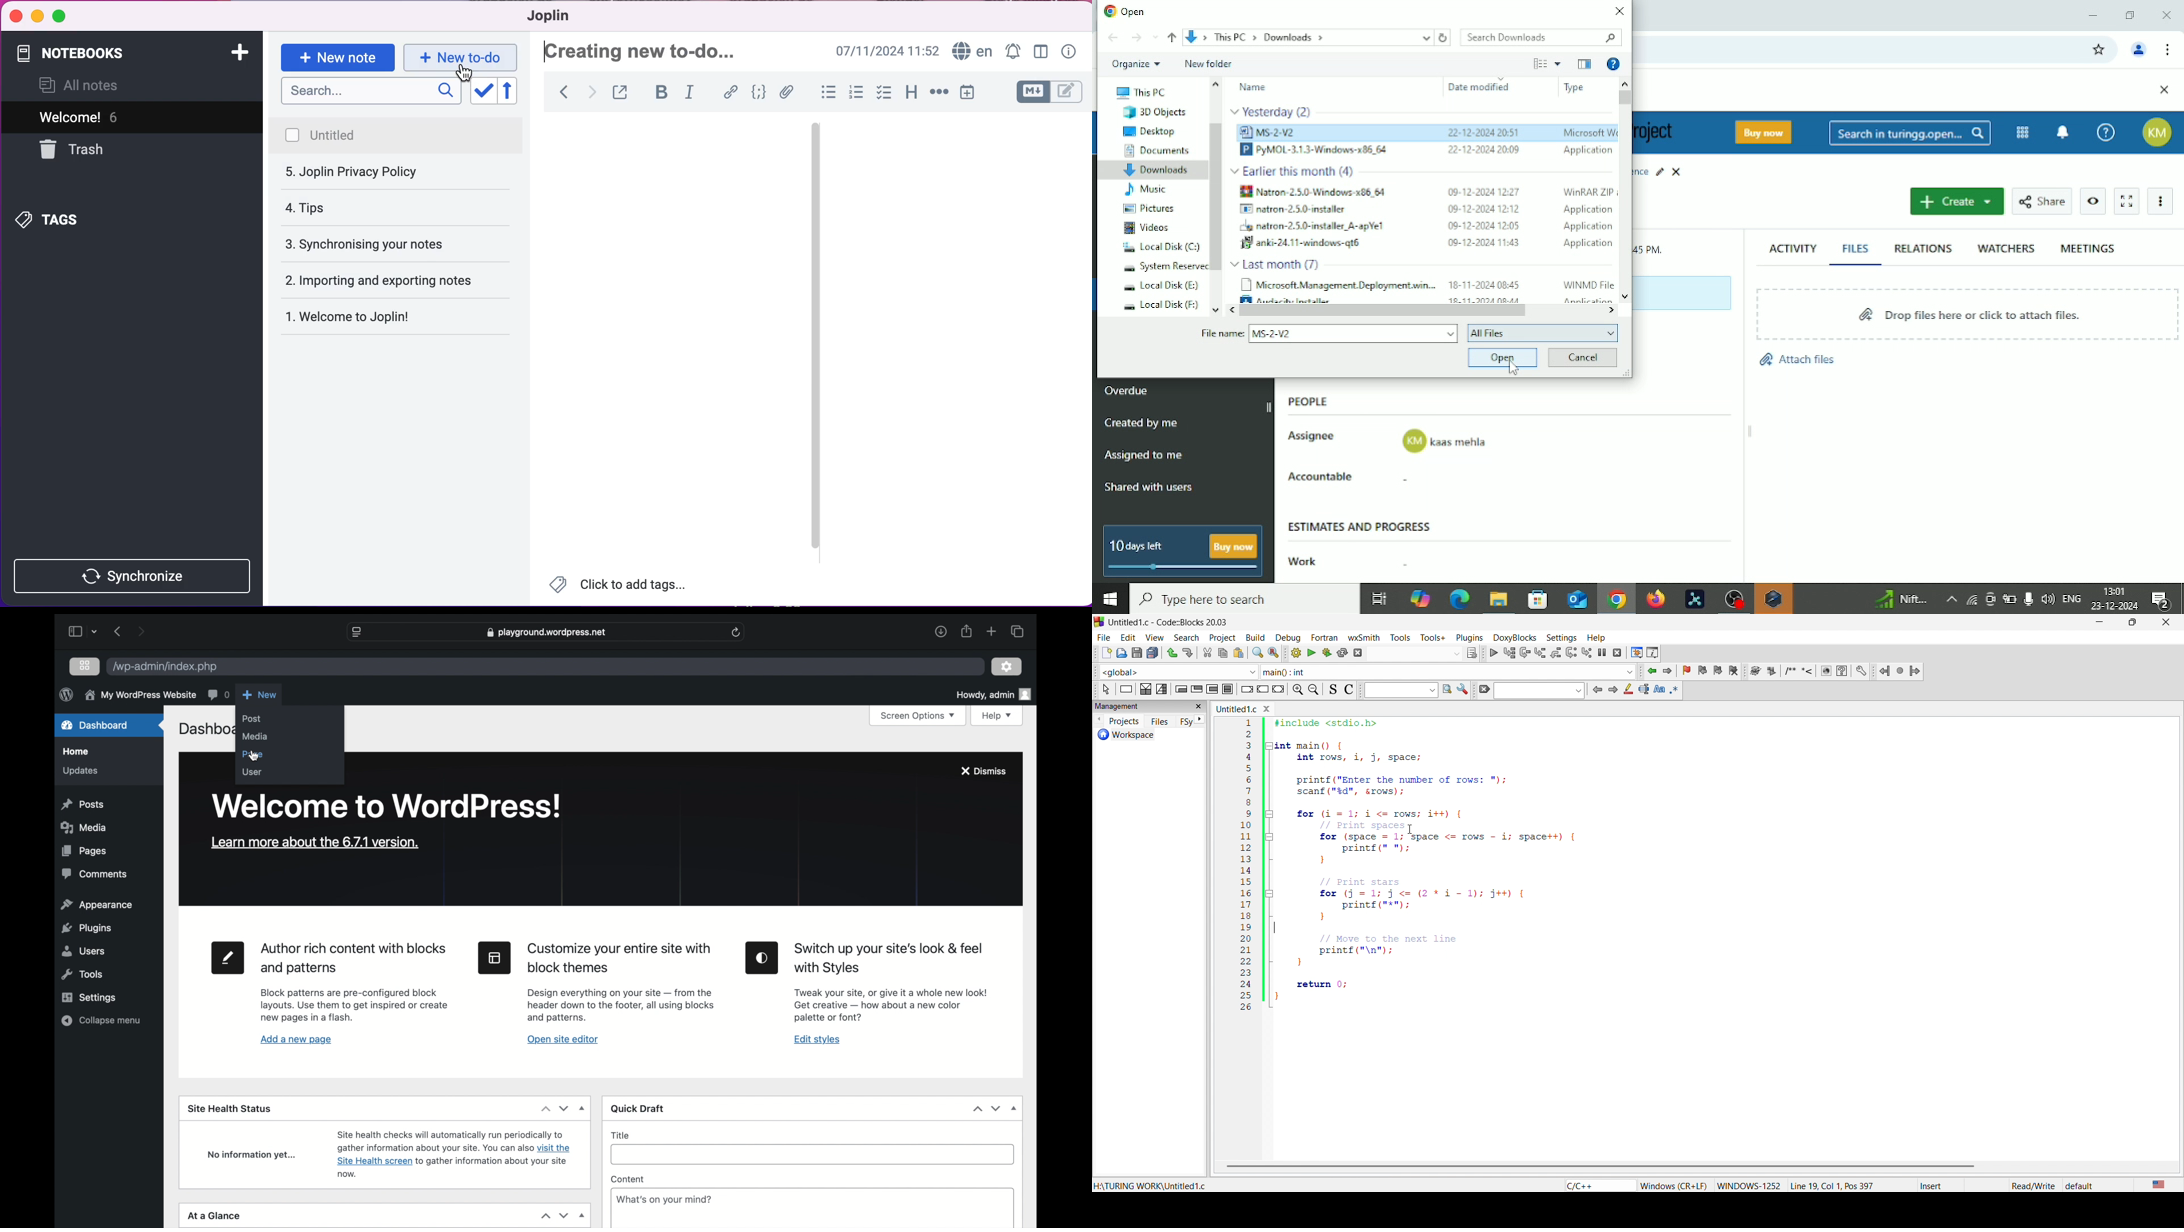  I want to click on break instruction, so click(1245, 687).